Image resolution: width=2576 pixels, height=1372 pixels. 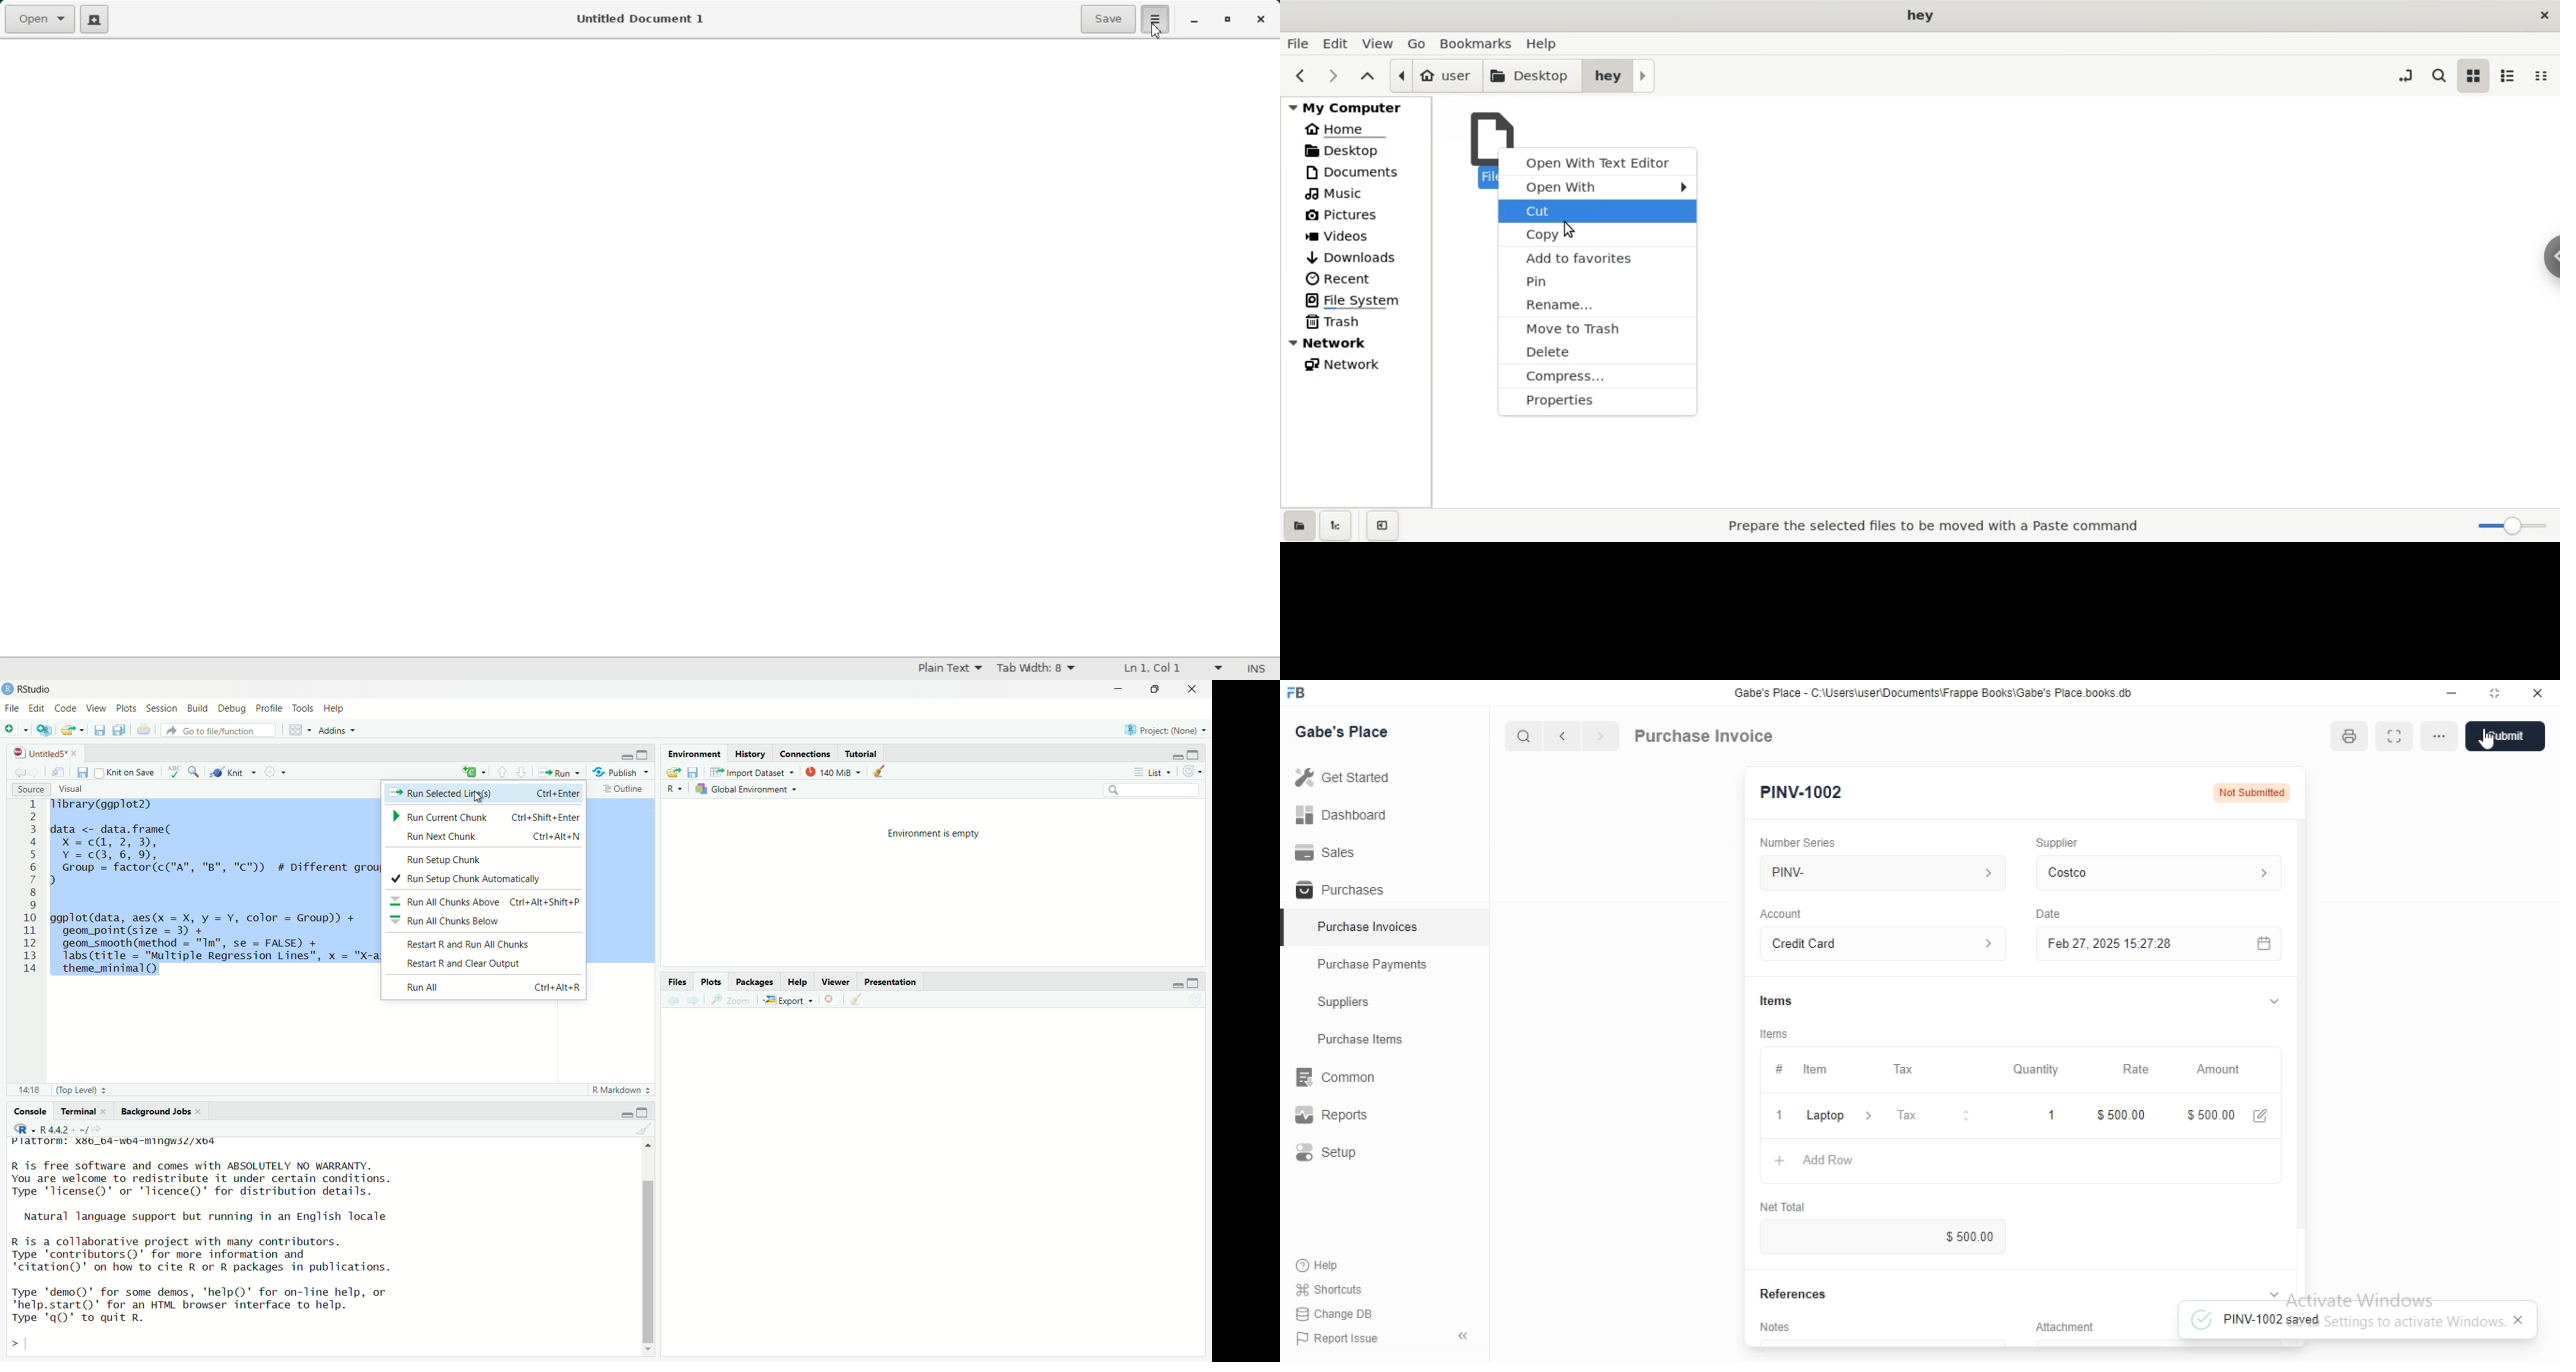 What do you see at coordinates (645, 1245) in the screenshot?
I see `scroll bar` at bounding box center [645, 1245].